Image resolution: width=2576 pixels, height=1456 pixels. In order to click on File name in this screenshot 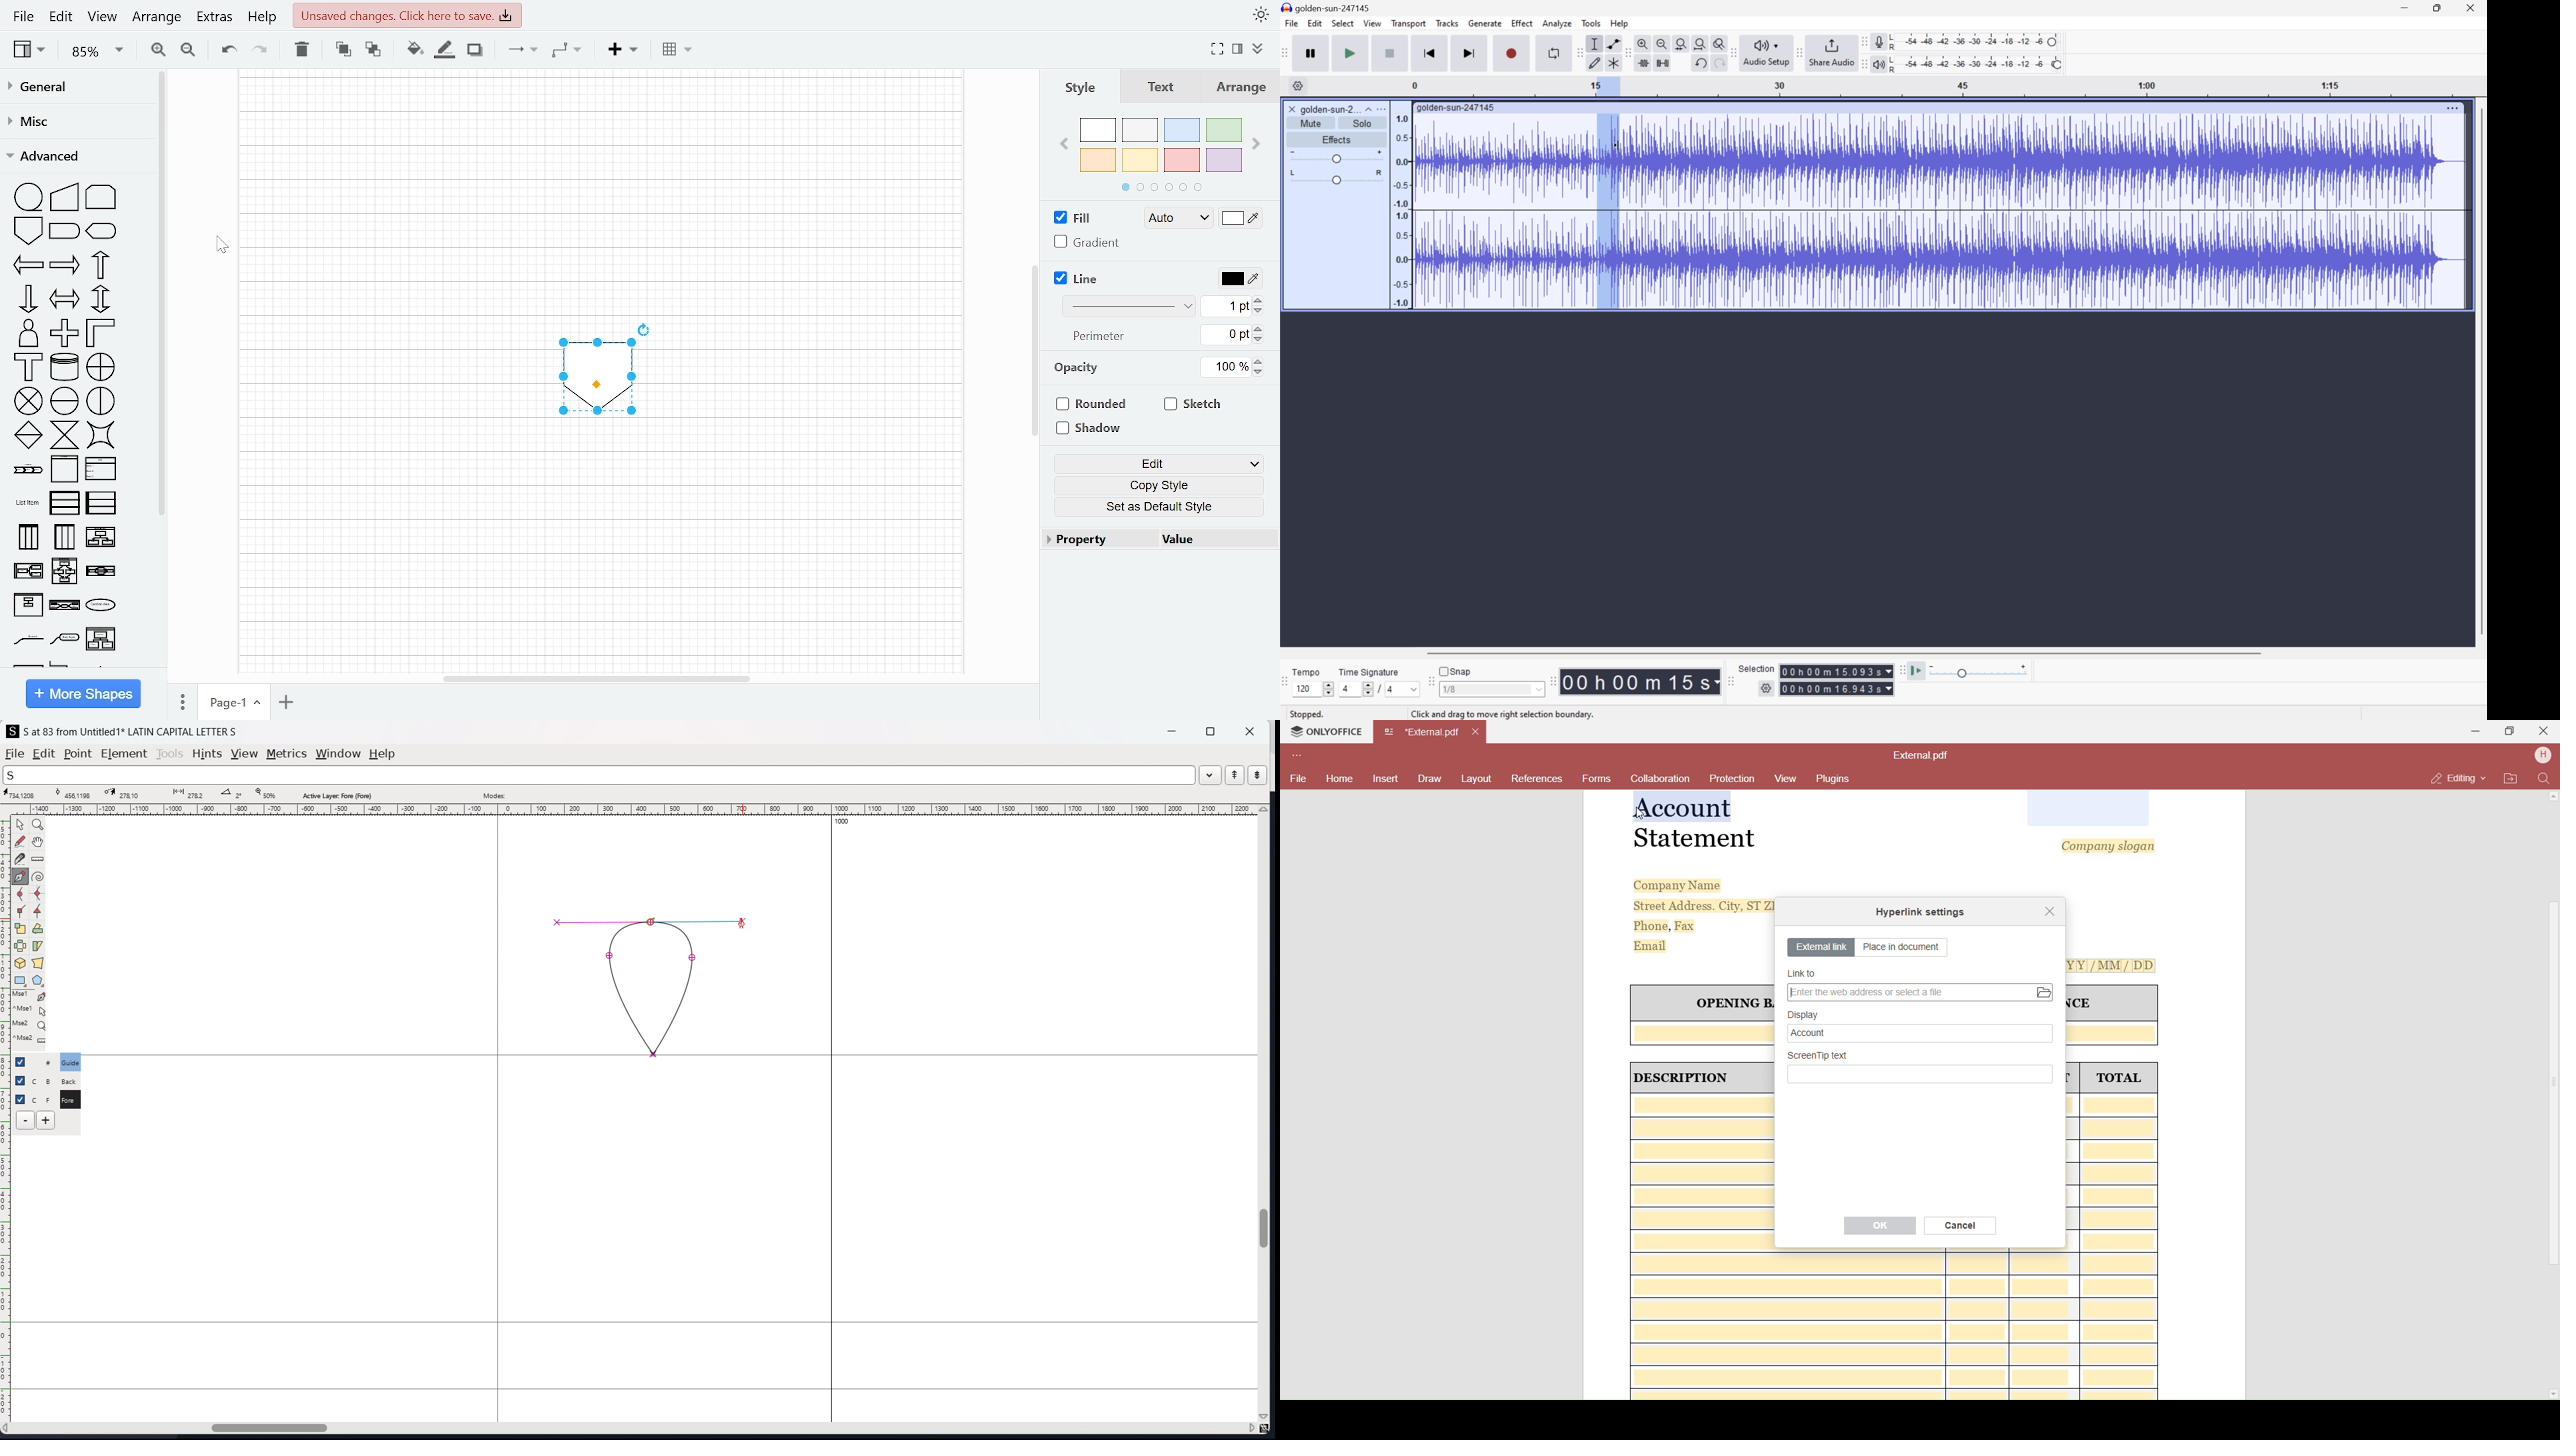, I will do `click(1923, 755)`.